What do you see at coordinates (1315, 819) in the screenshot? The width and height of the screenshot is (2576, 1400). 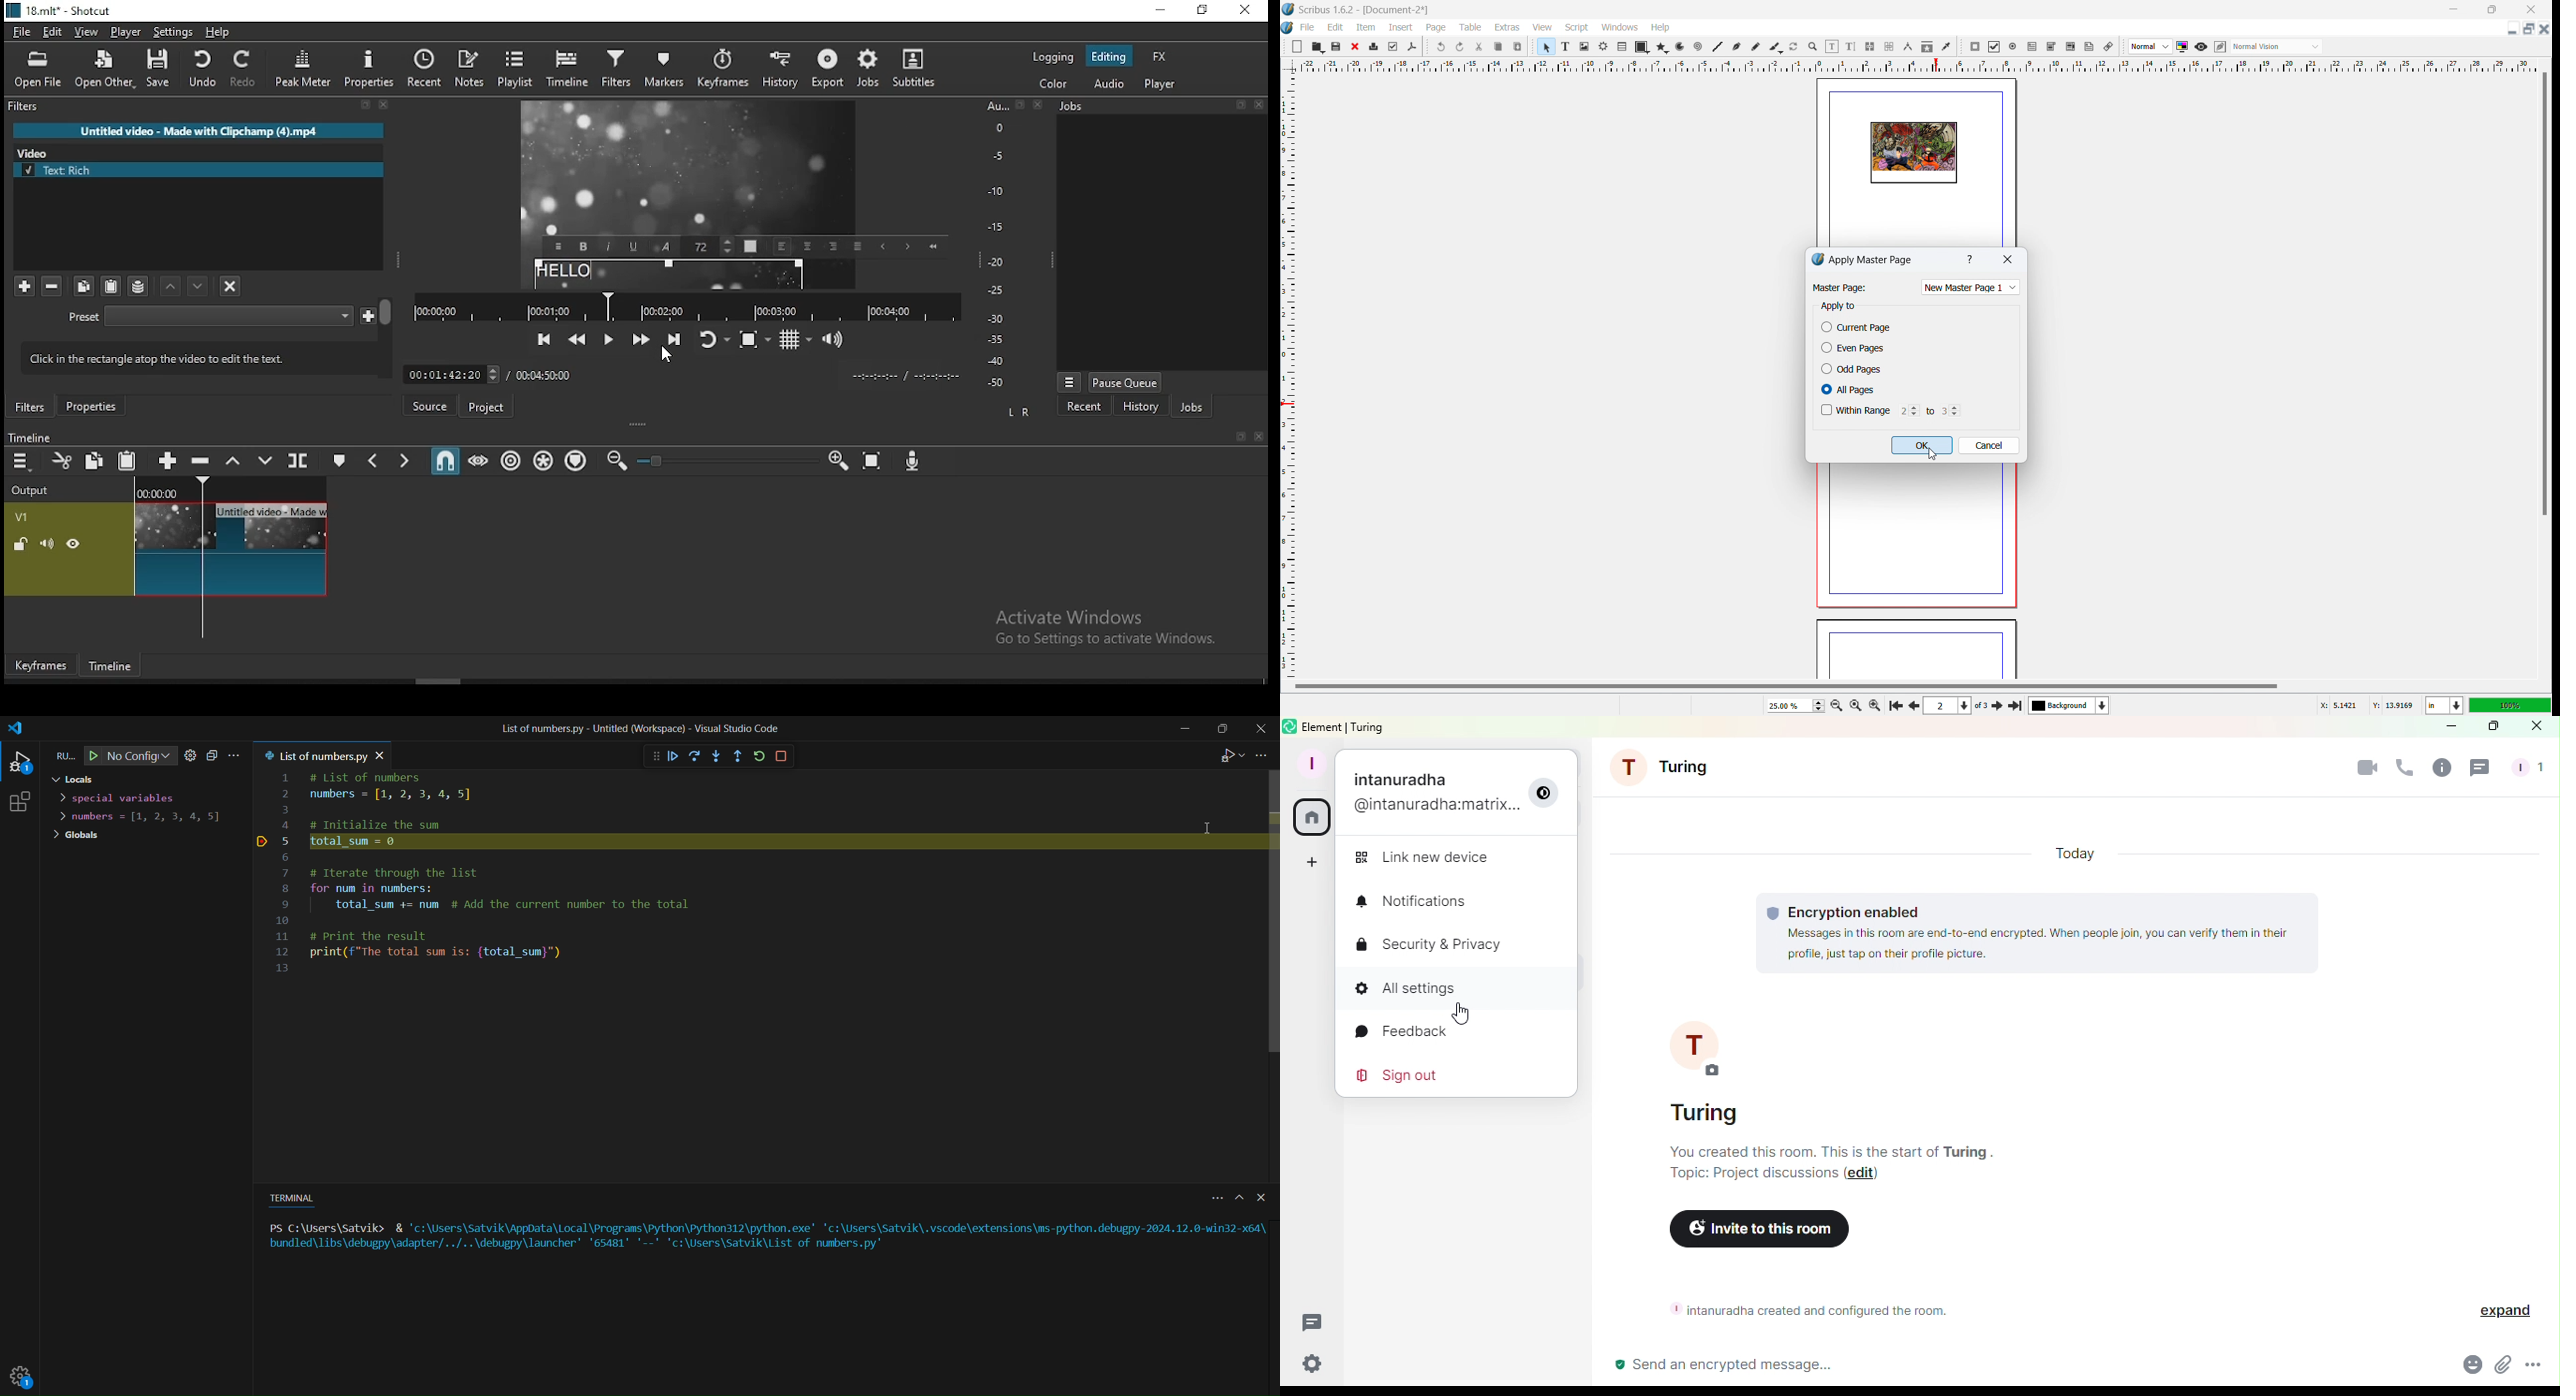 I see `Home` at bounding box center [1315, 819].